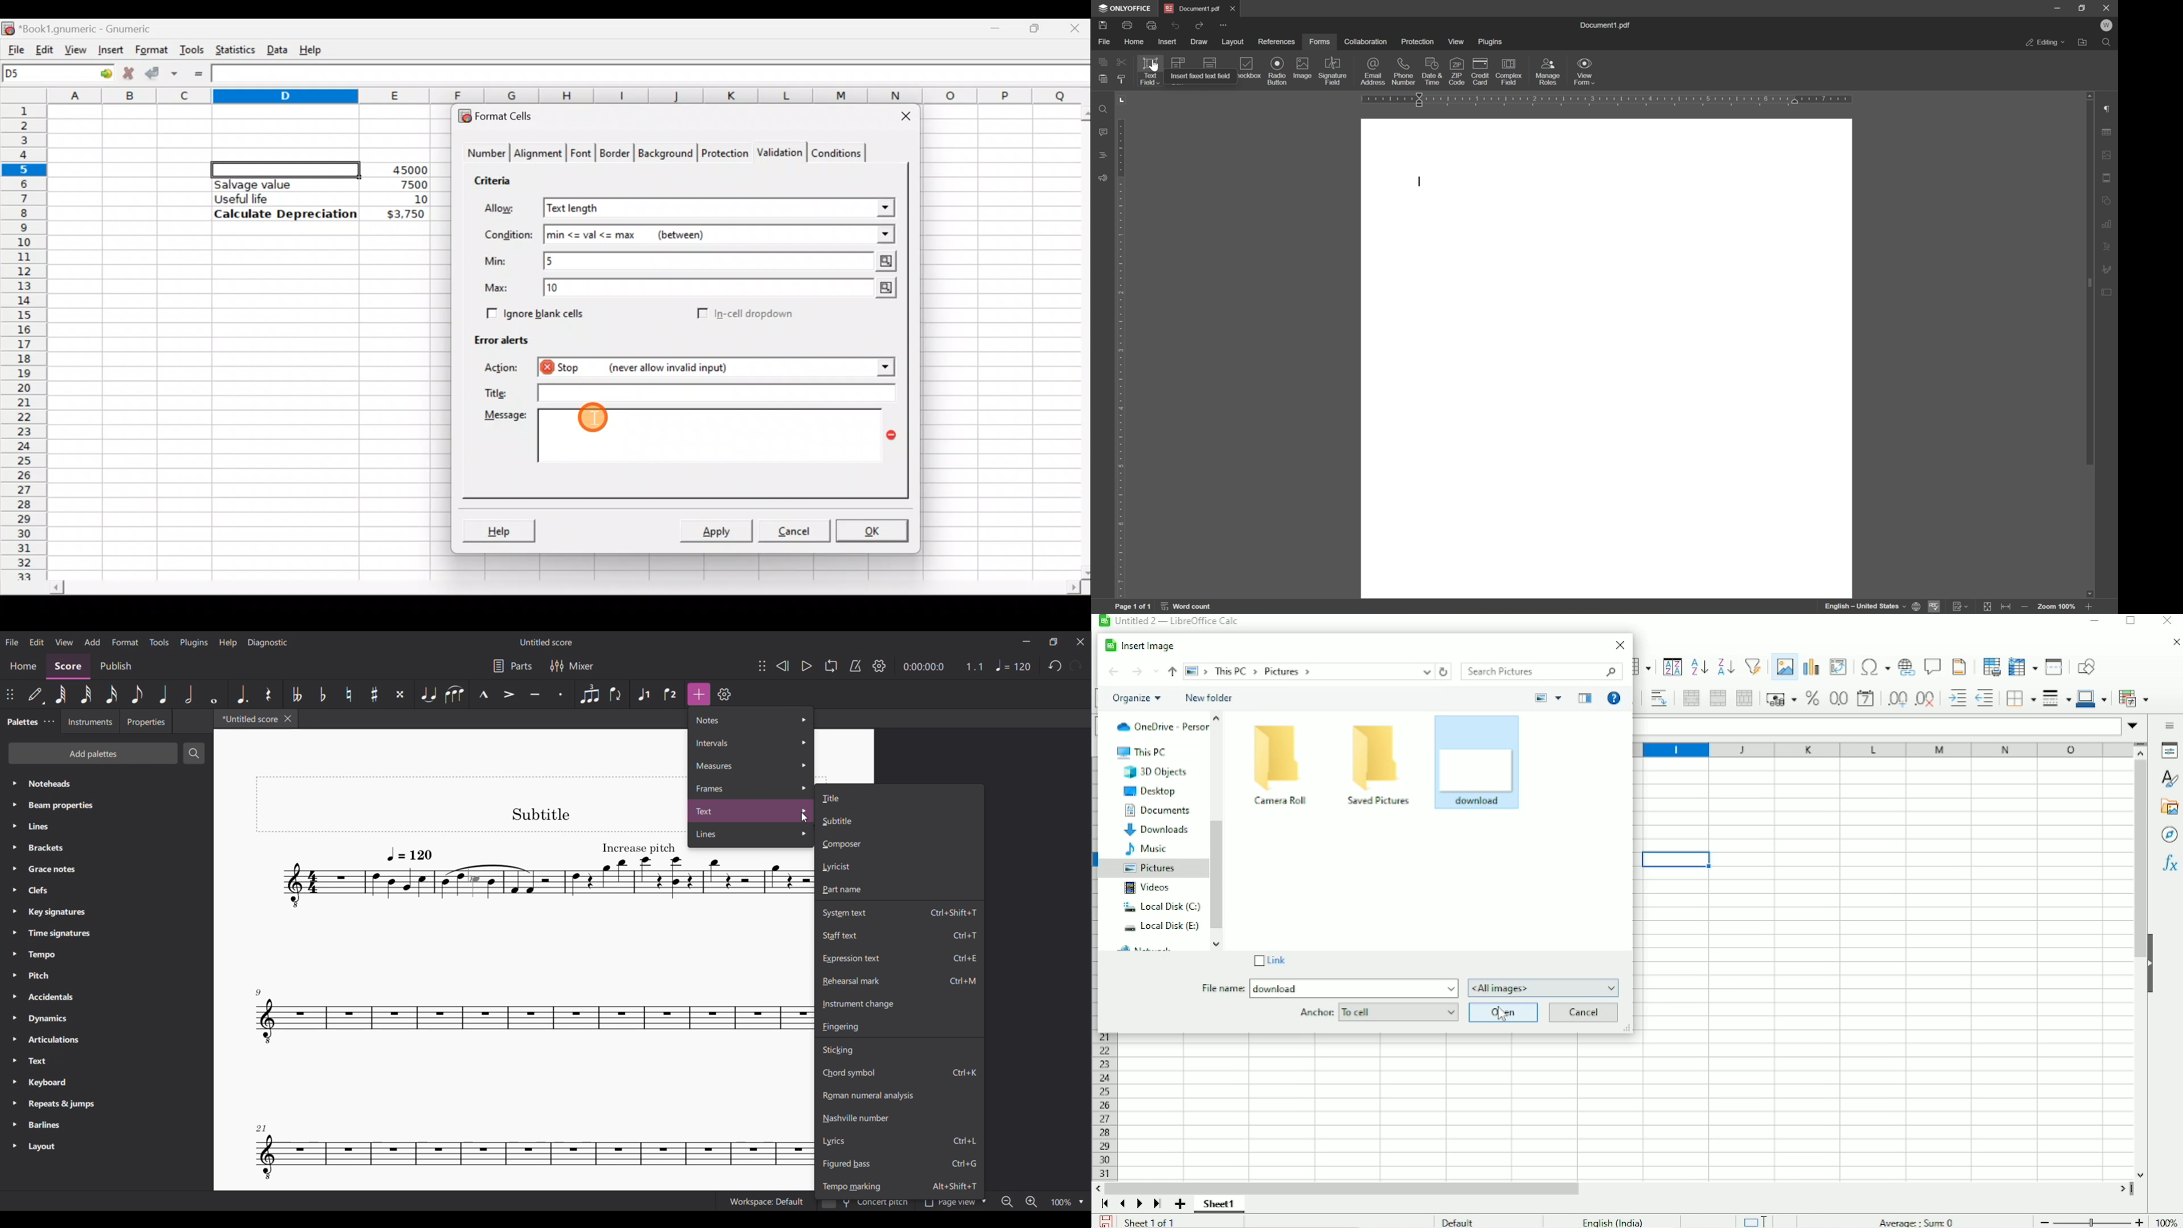 This screenshot has width=2184, height=1232. I want to click on Articulations, so click(107, 1040).